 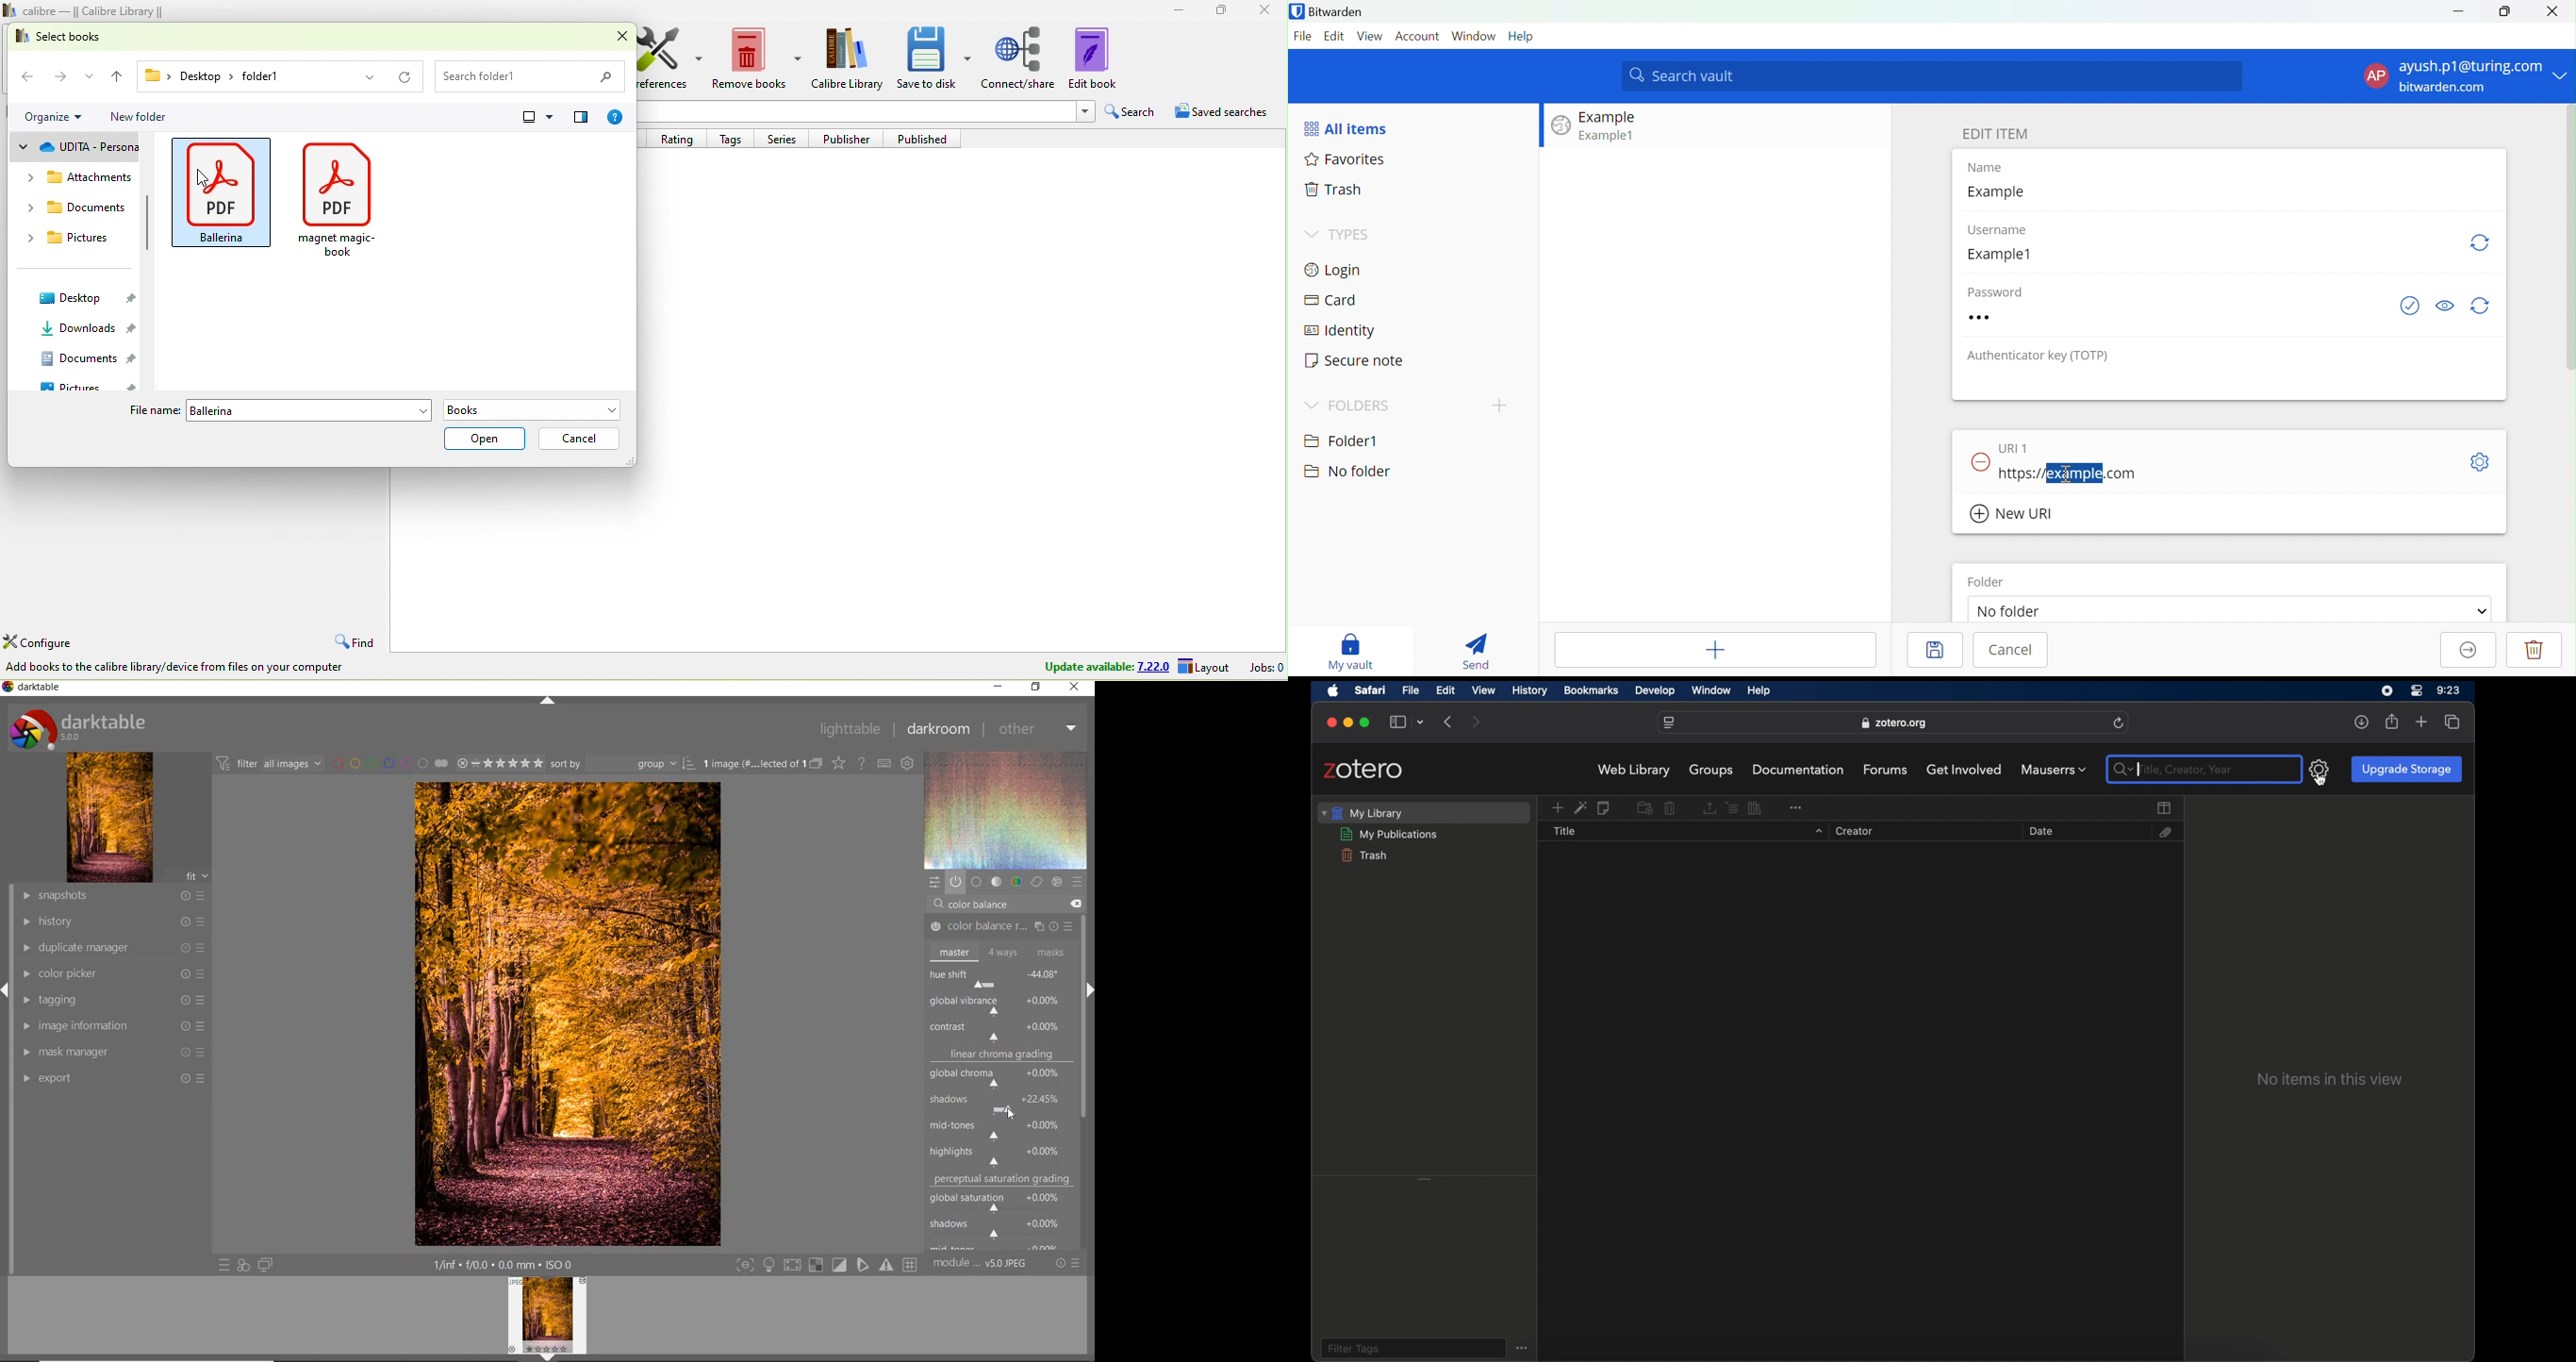 I want to click on lighttable, so click(x=850, y=730).